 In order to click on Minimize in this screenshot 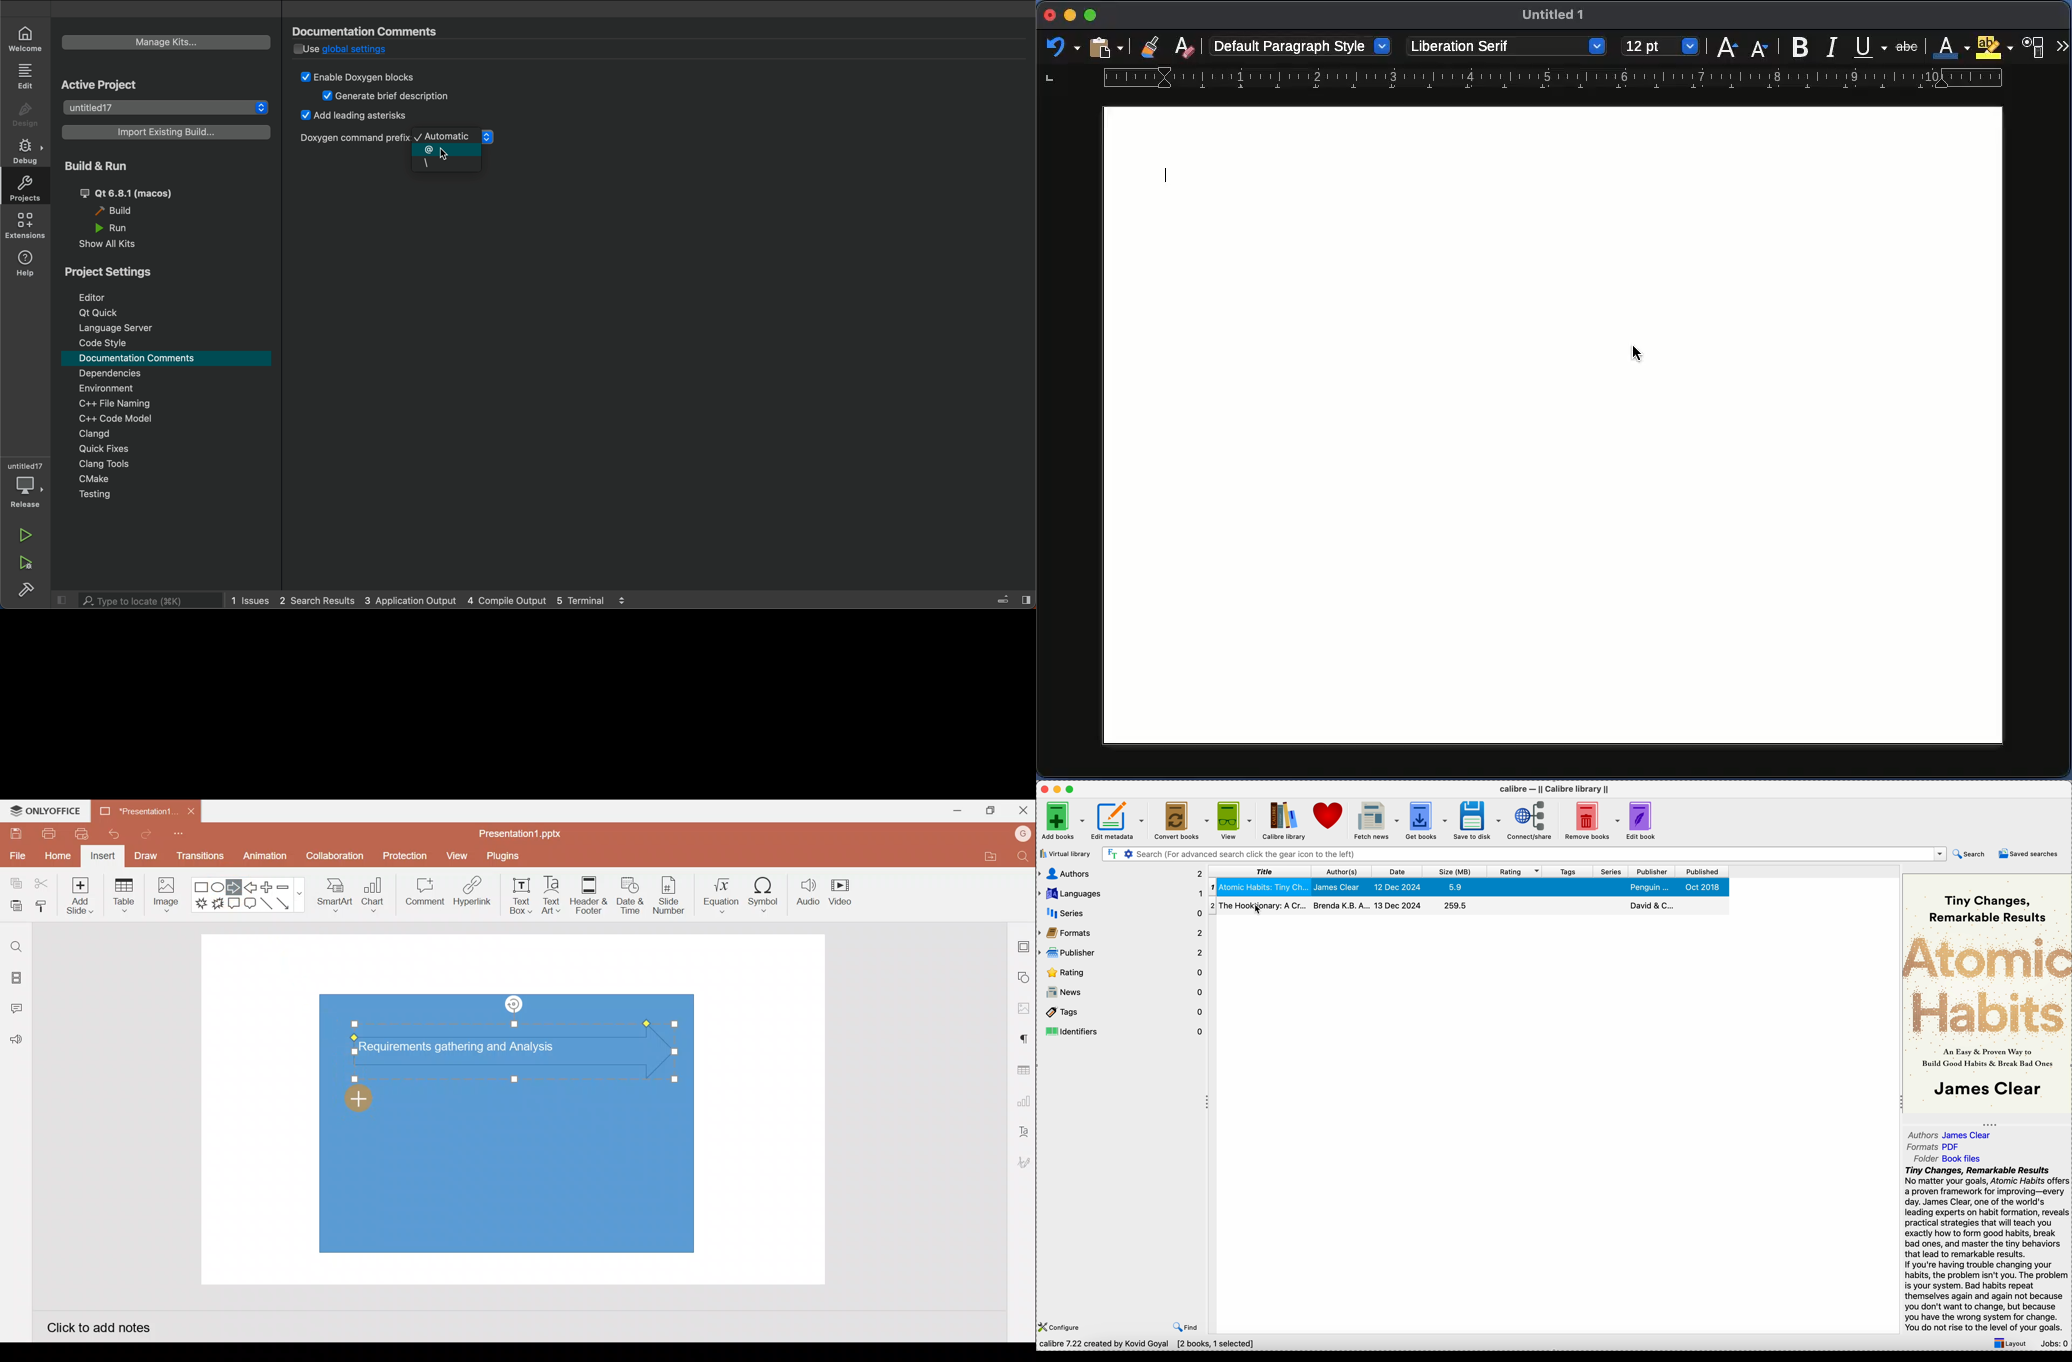, I will do `click(1092, 16)`.